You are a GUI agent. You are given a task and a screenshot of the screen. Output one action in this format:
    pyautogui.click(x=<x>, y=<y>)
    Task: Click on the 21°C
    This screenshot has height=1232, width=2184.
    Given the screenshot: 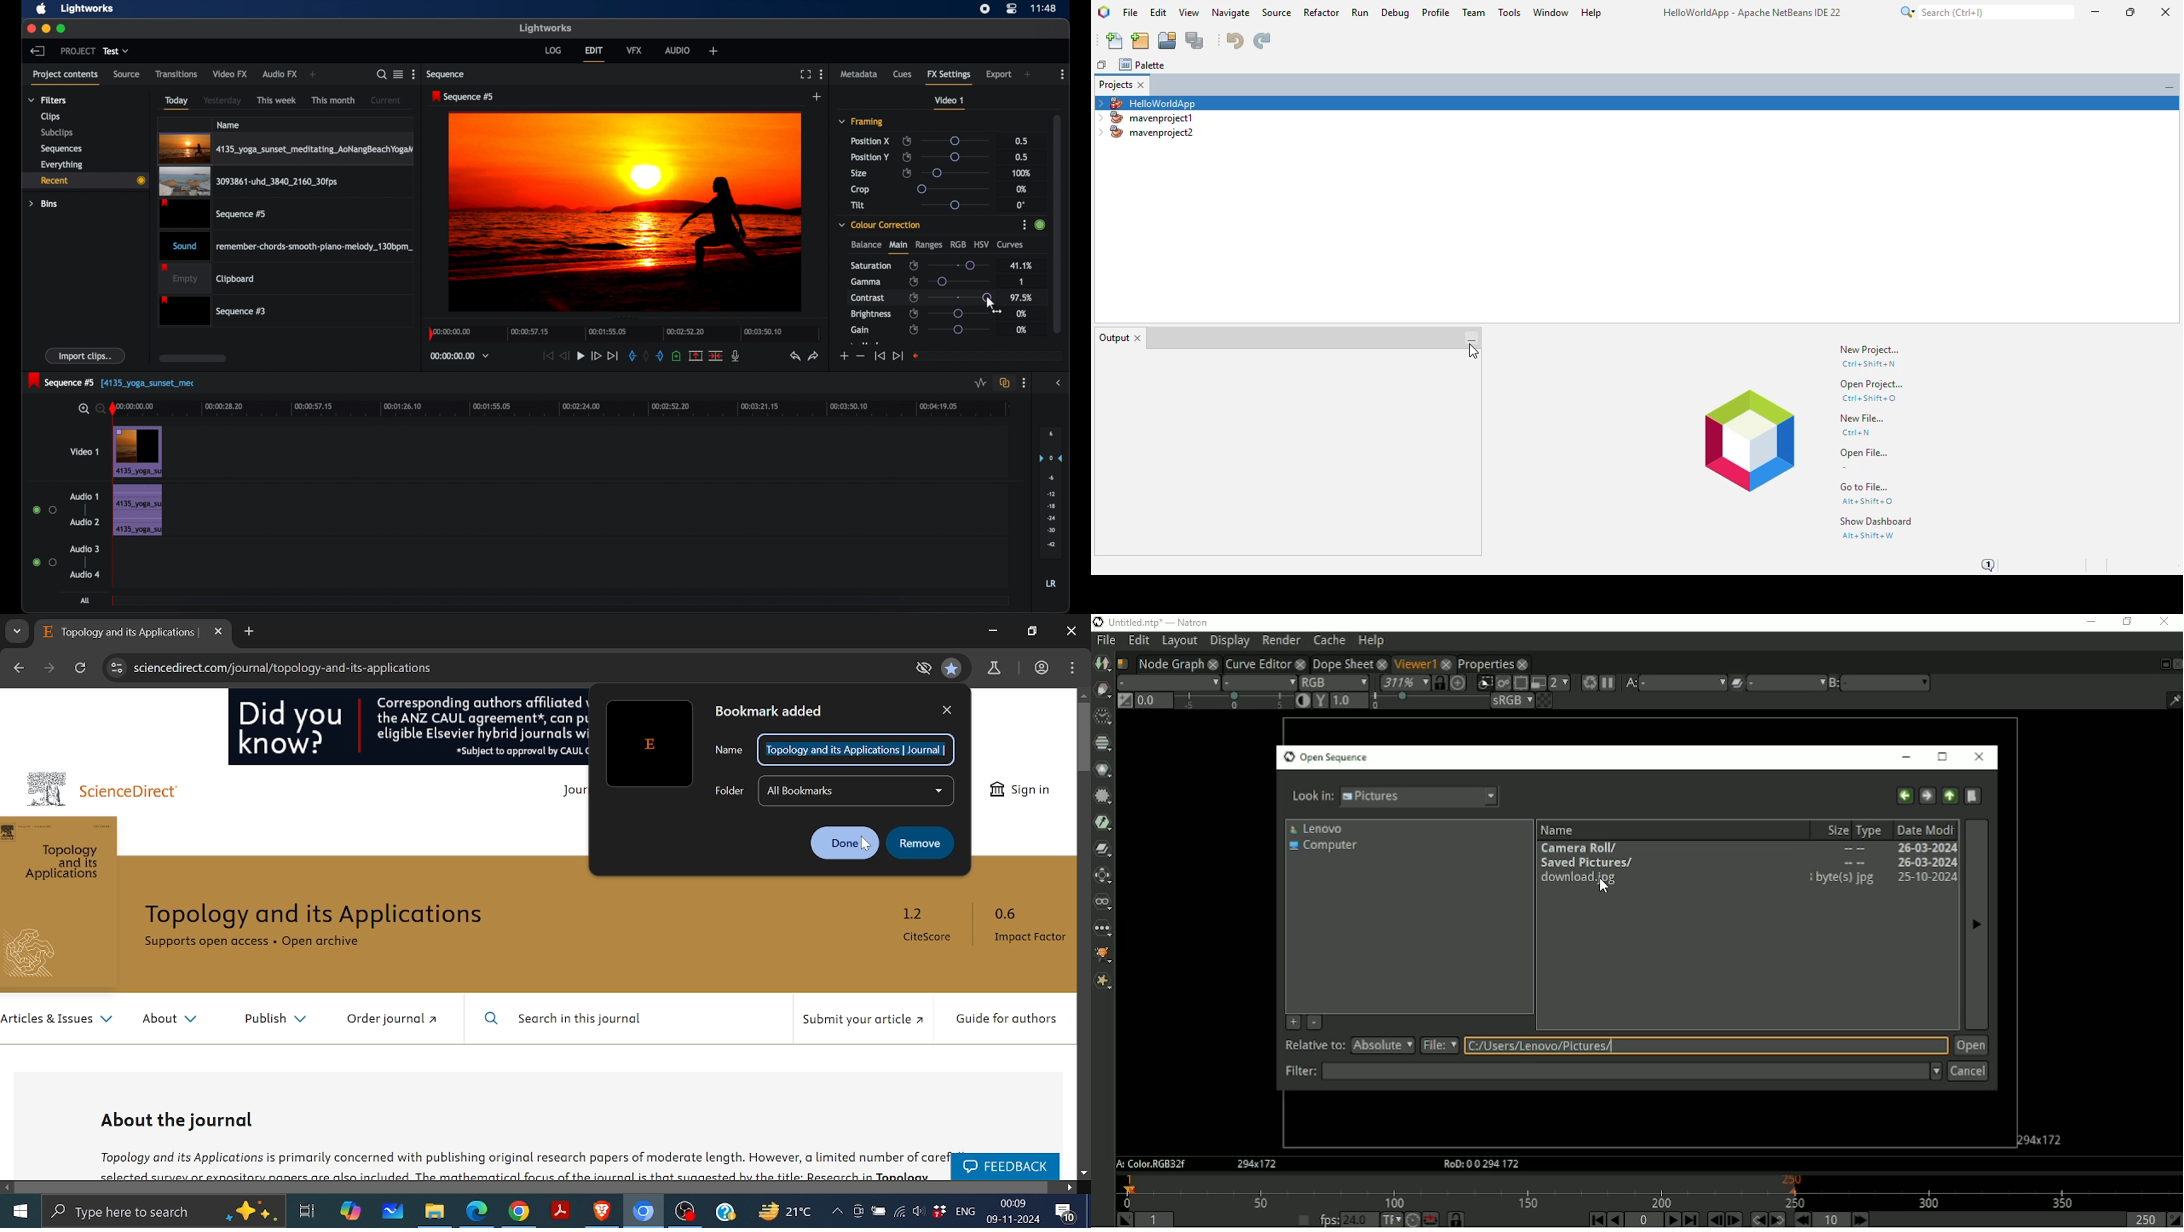 What is the action you would take?
    pyautogui.click(x=790, y=1211)
    